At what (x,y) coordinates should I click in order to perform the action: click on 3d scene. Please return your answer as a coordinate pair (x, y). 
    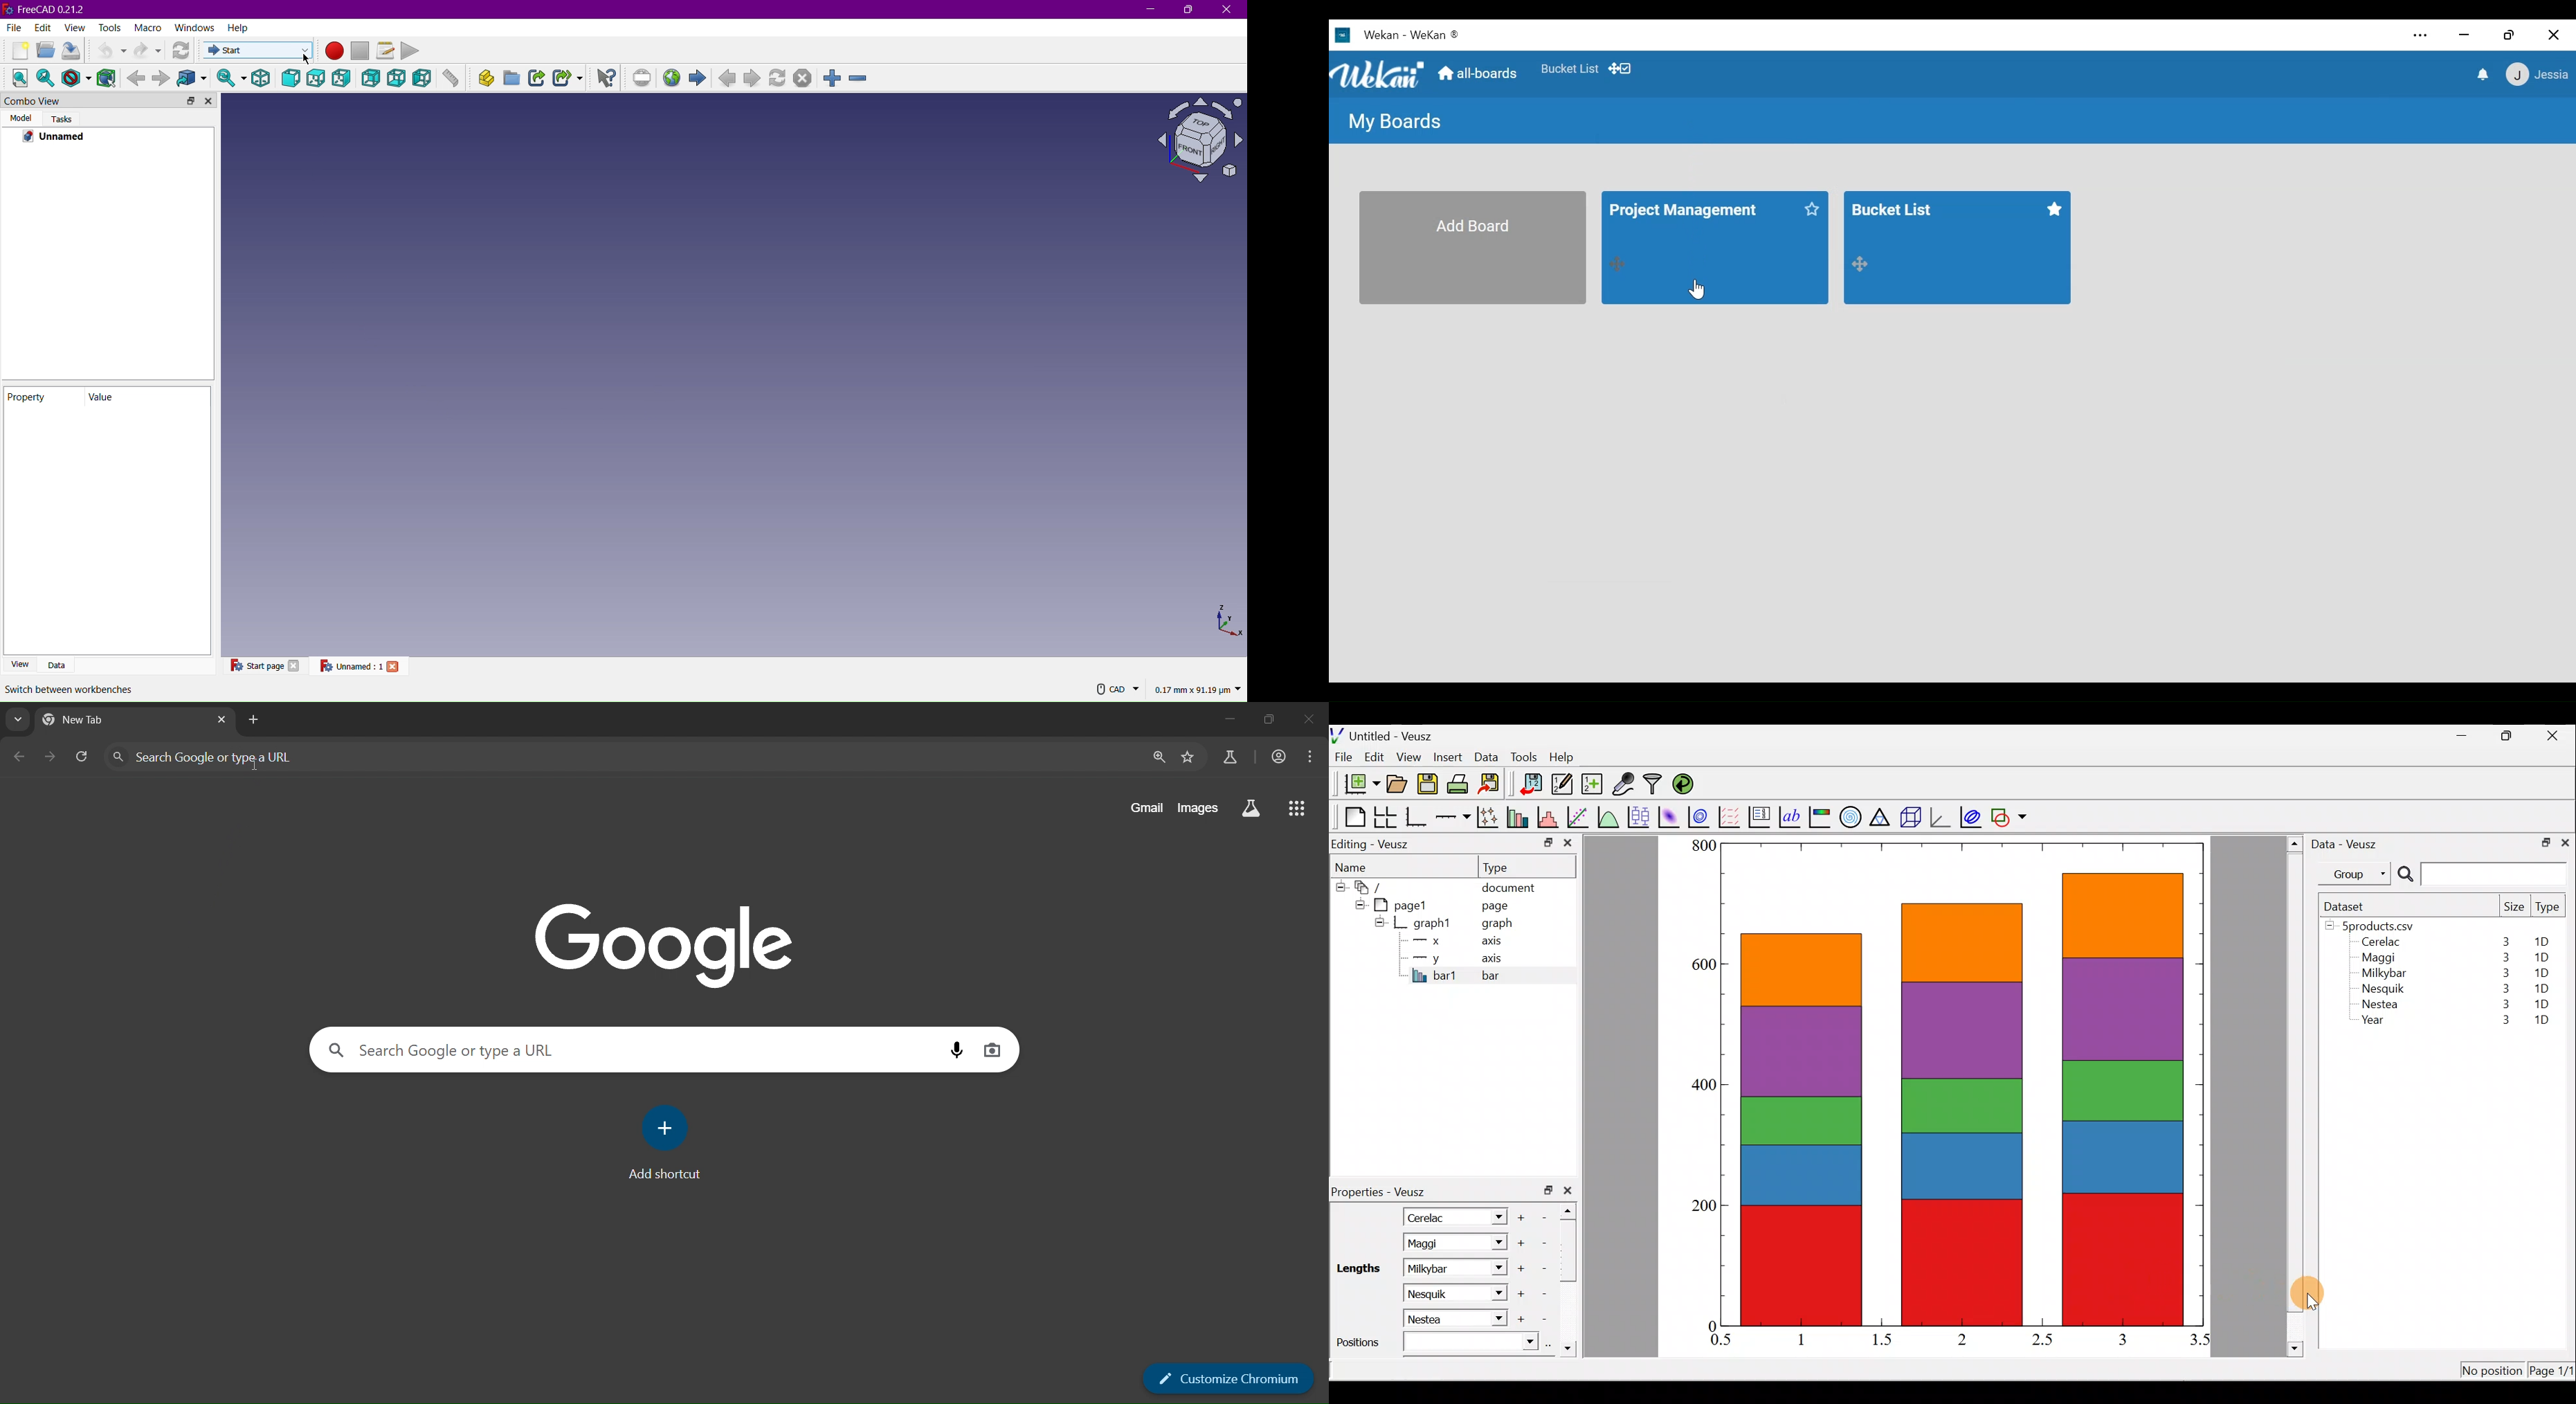
    Looking at the image, I should click on (1910, 817).